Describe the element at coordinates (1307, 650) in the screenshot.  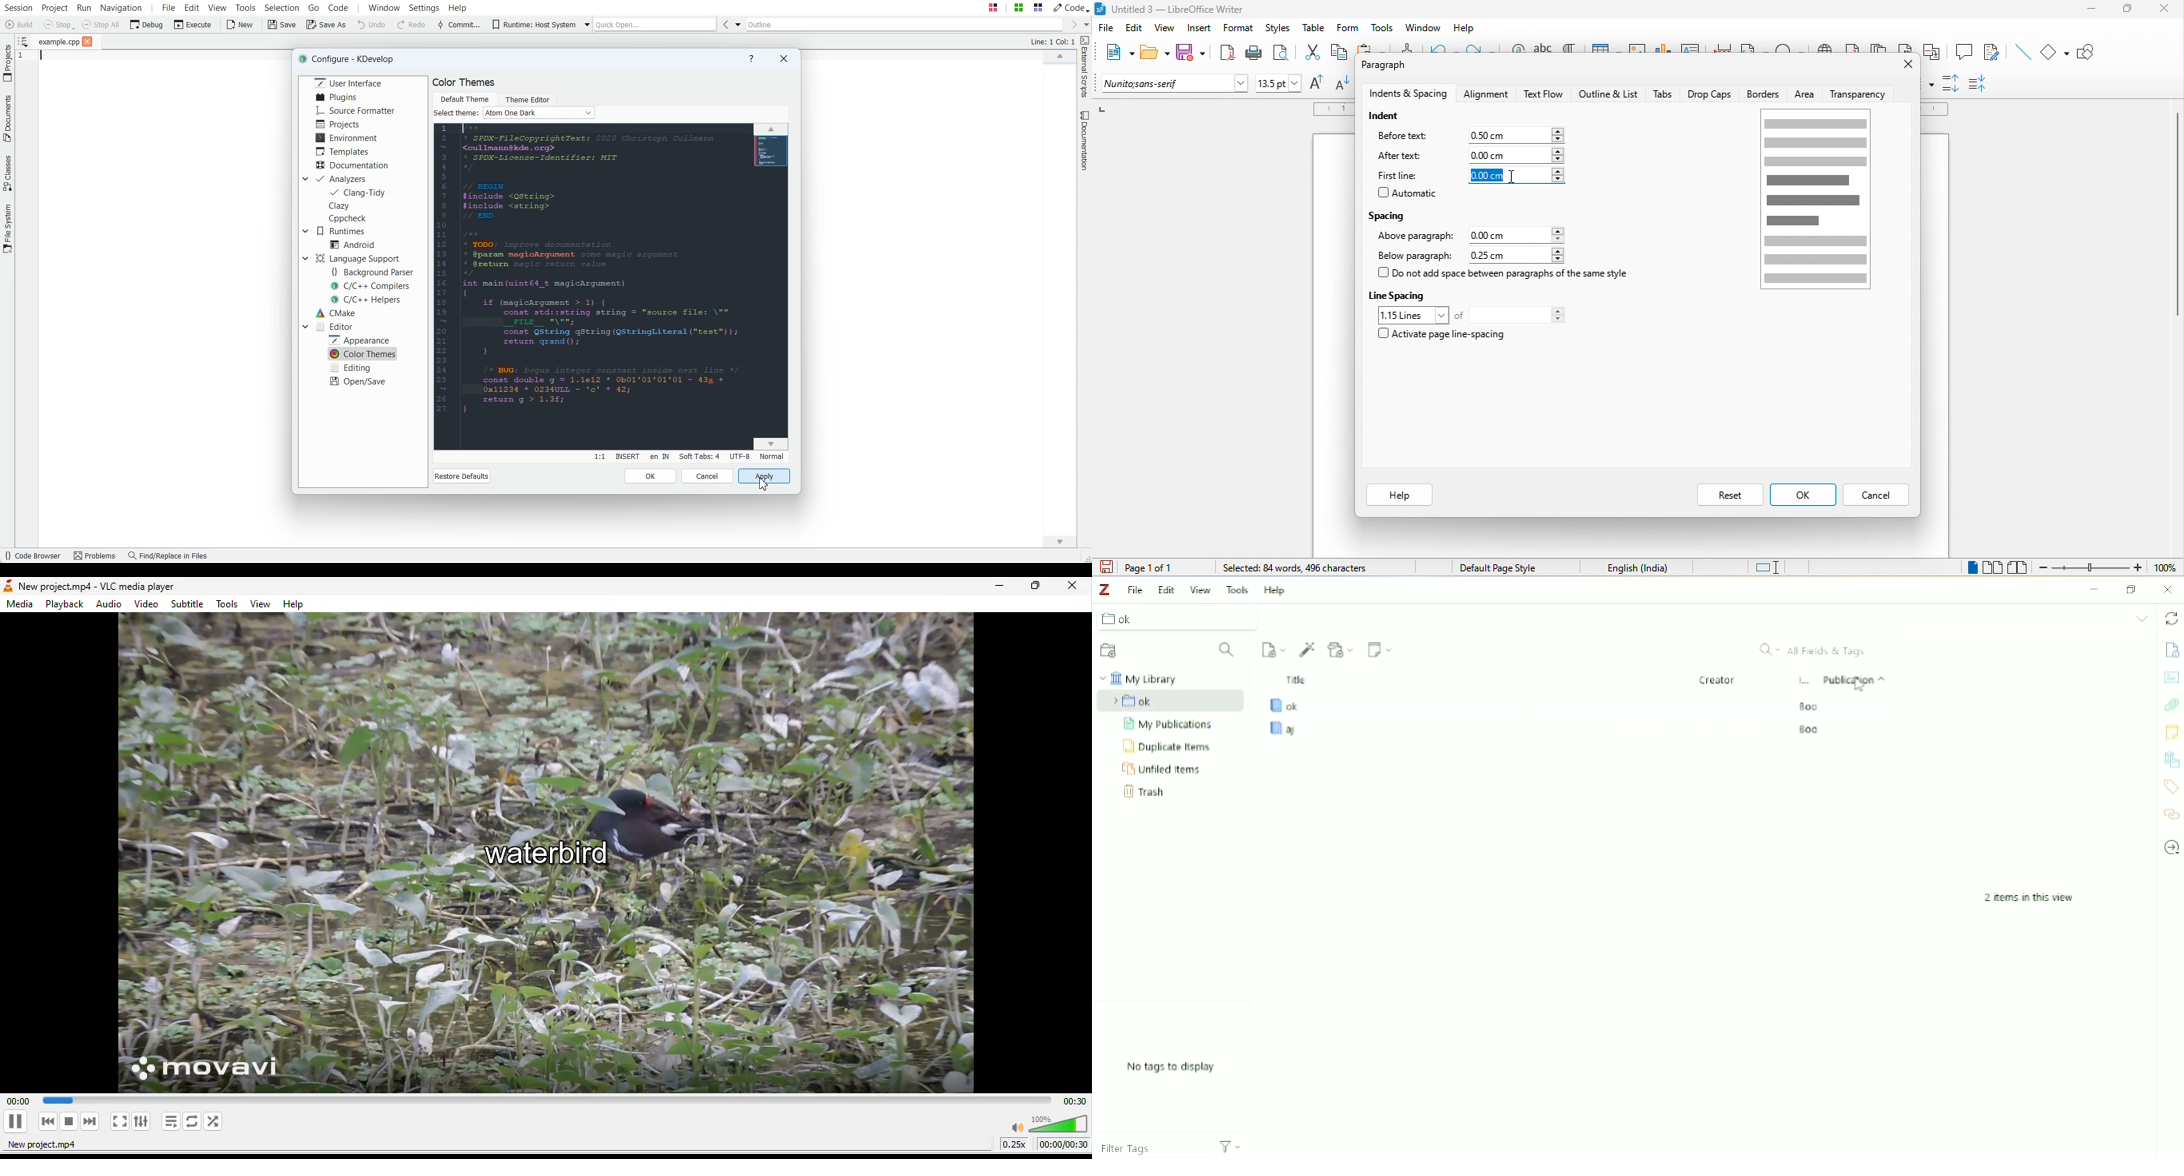
I see `Add Item (s) by Identifier` at that location.